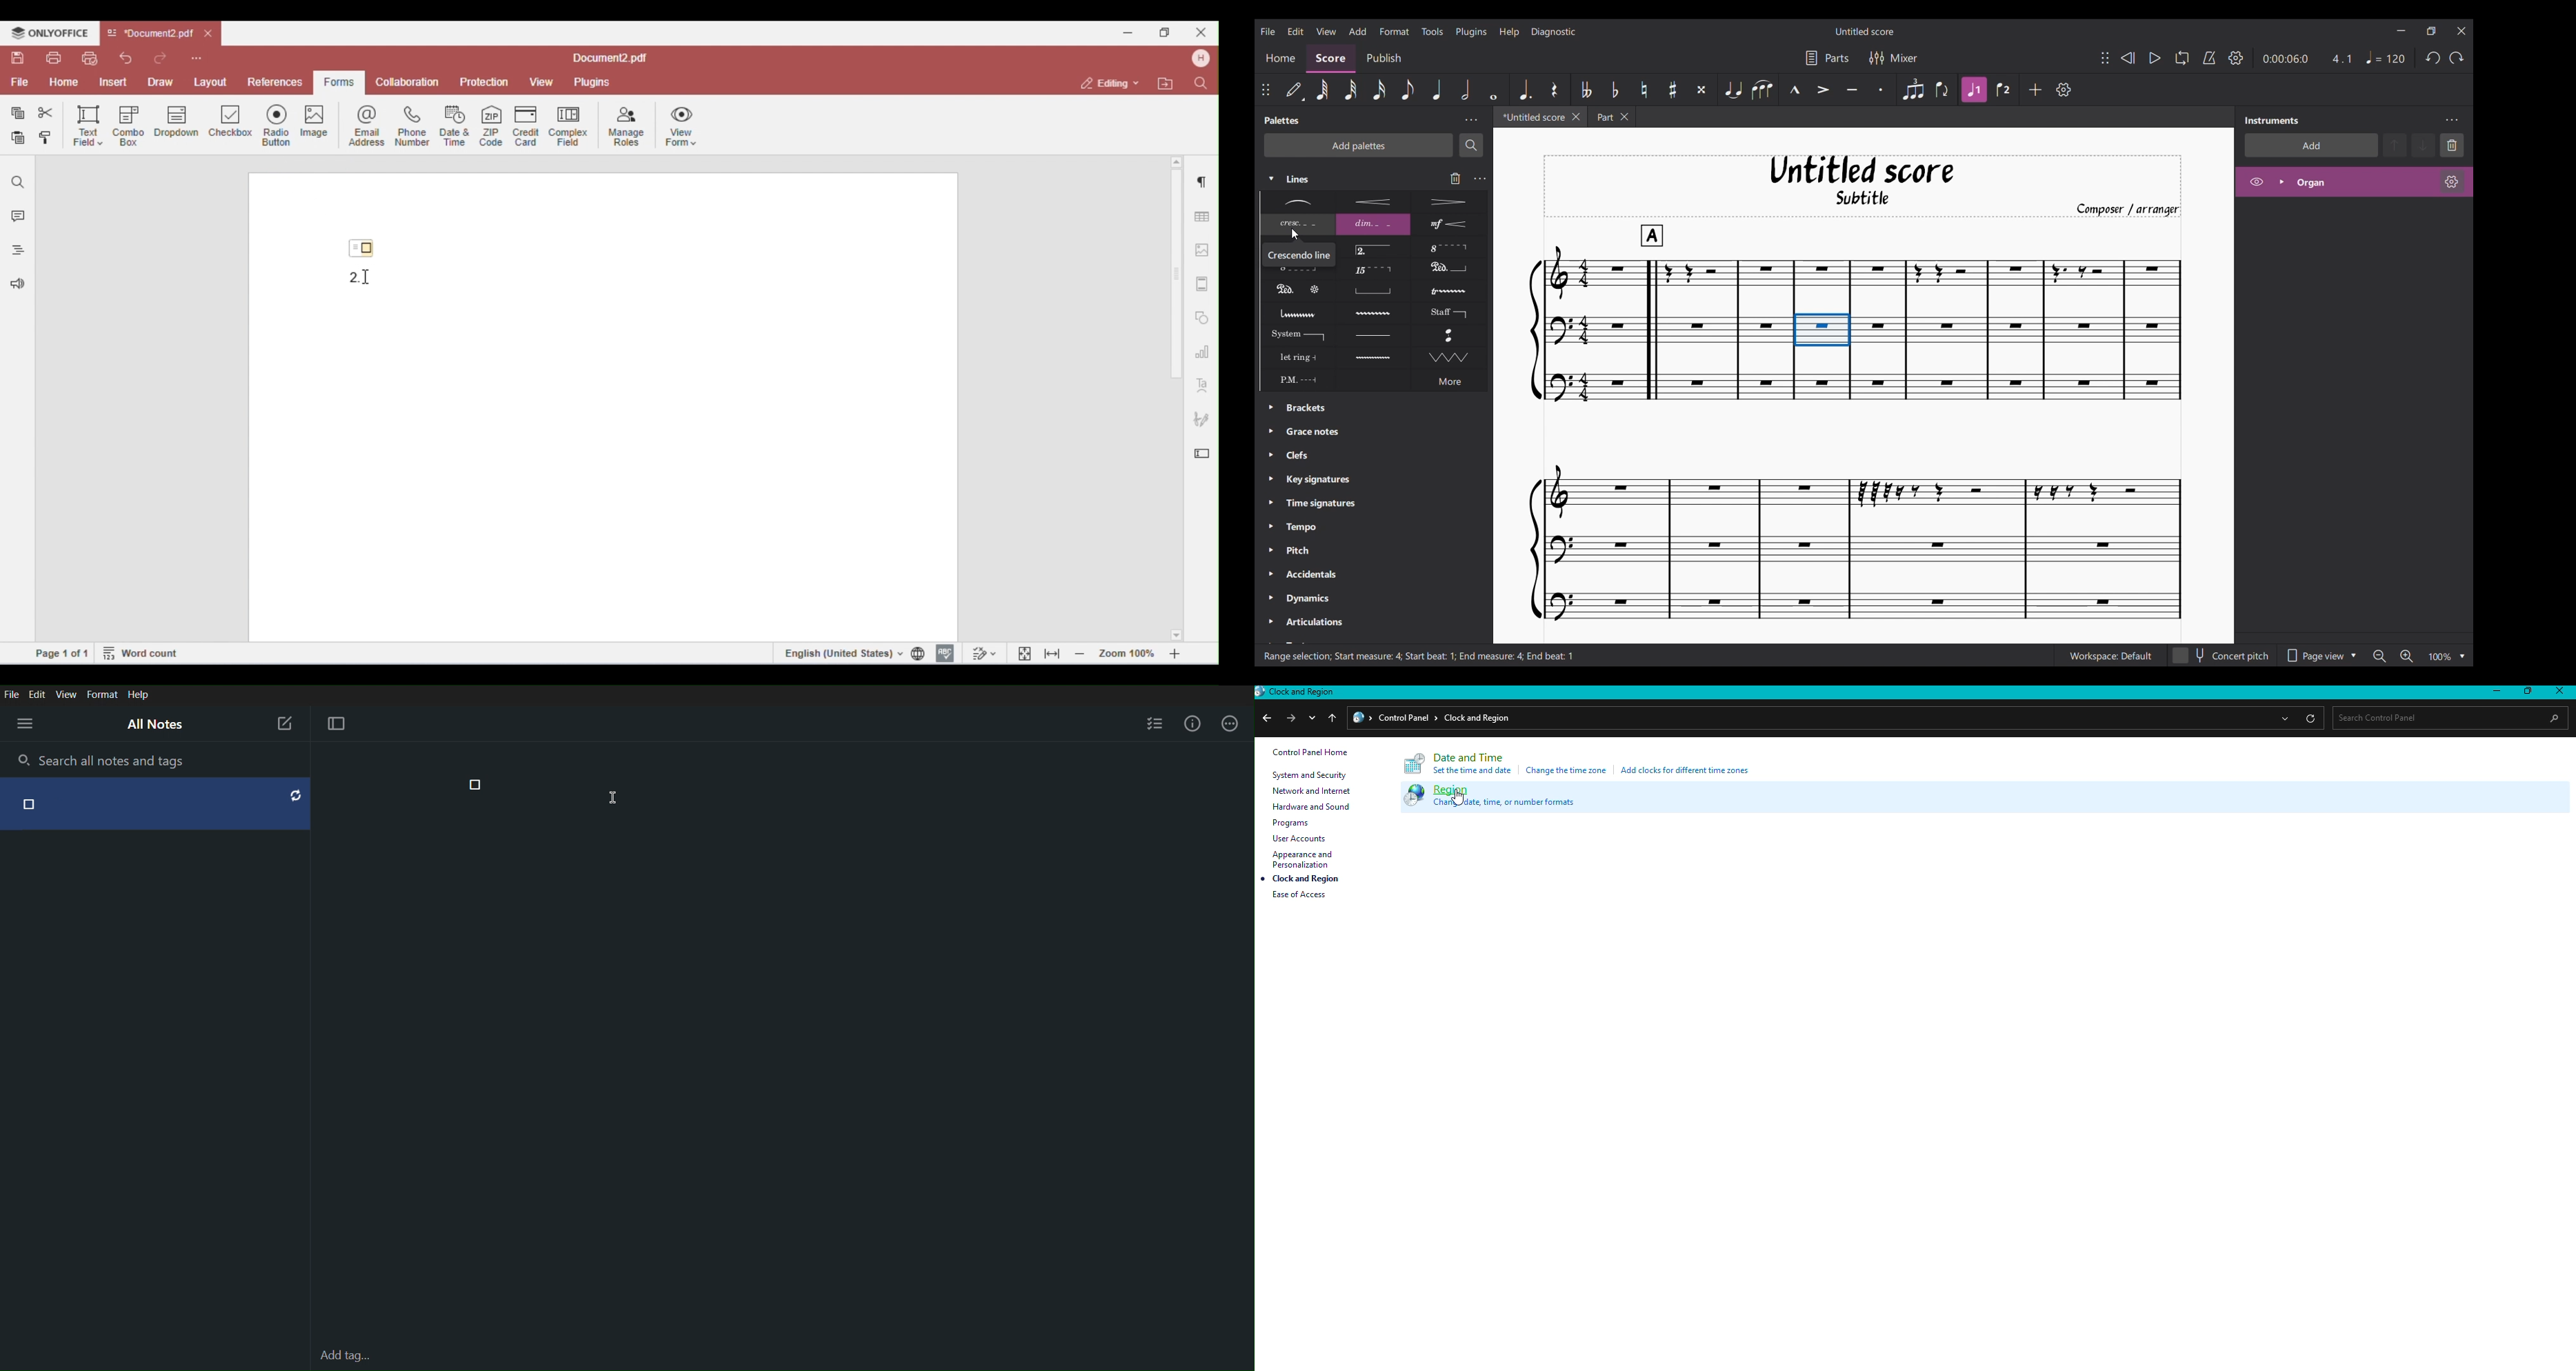 The height and width of the screenshot is (1372, 2576). Describe the element at coordinates (2431, 31) in the screenshot. I see `Show interface in a smaller tab` at that location.